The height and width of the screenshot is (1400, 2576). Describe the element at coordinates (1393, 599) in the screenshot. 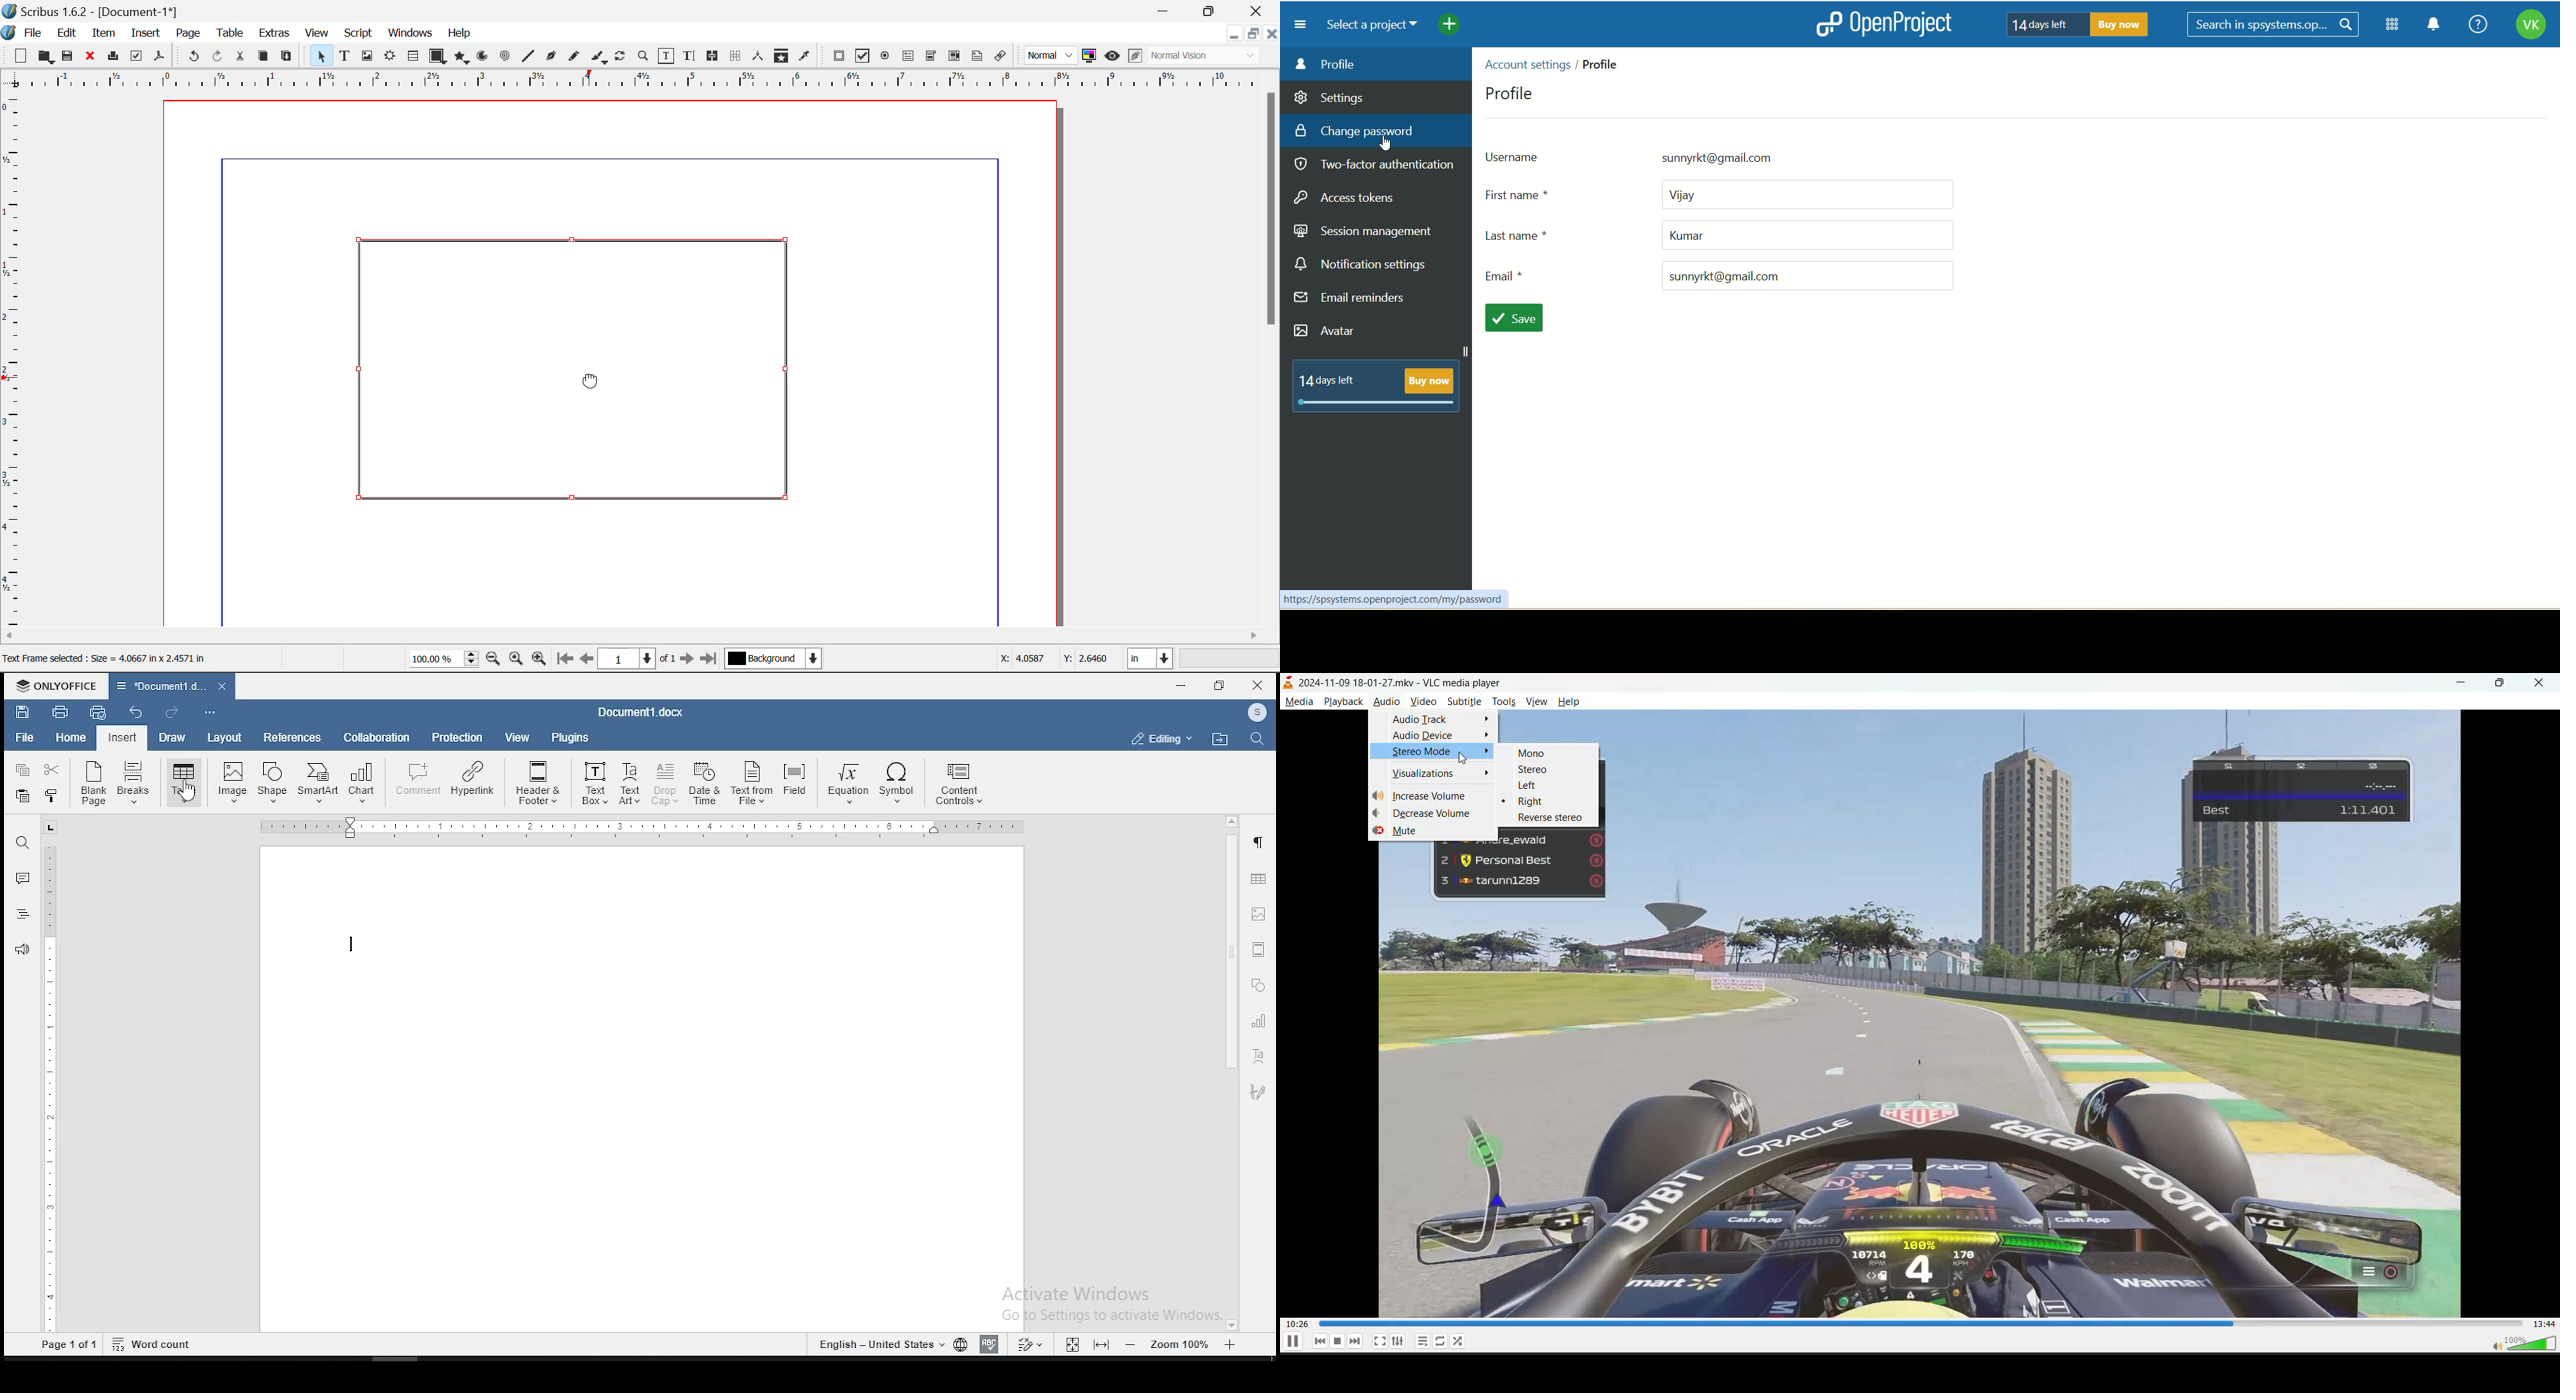

I see `URL` at that location.